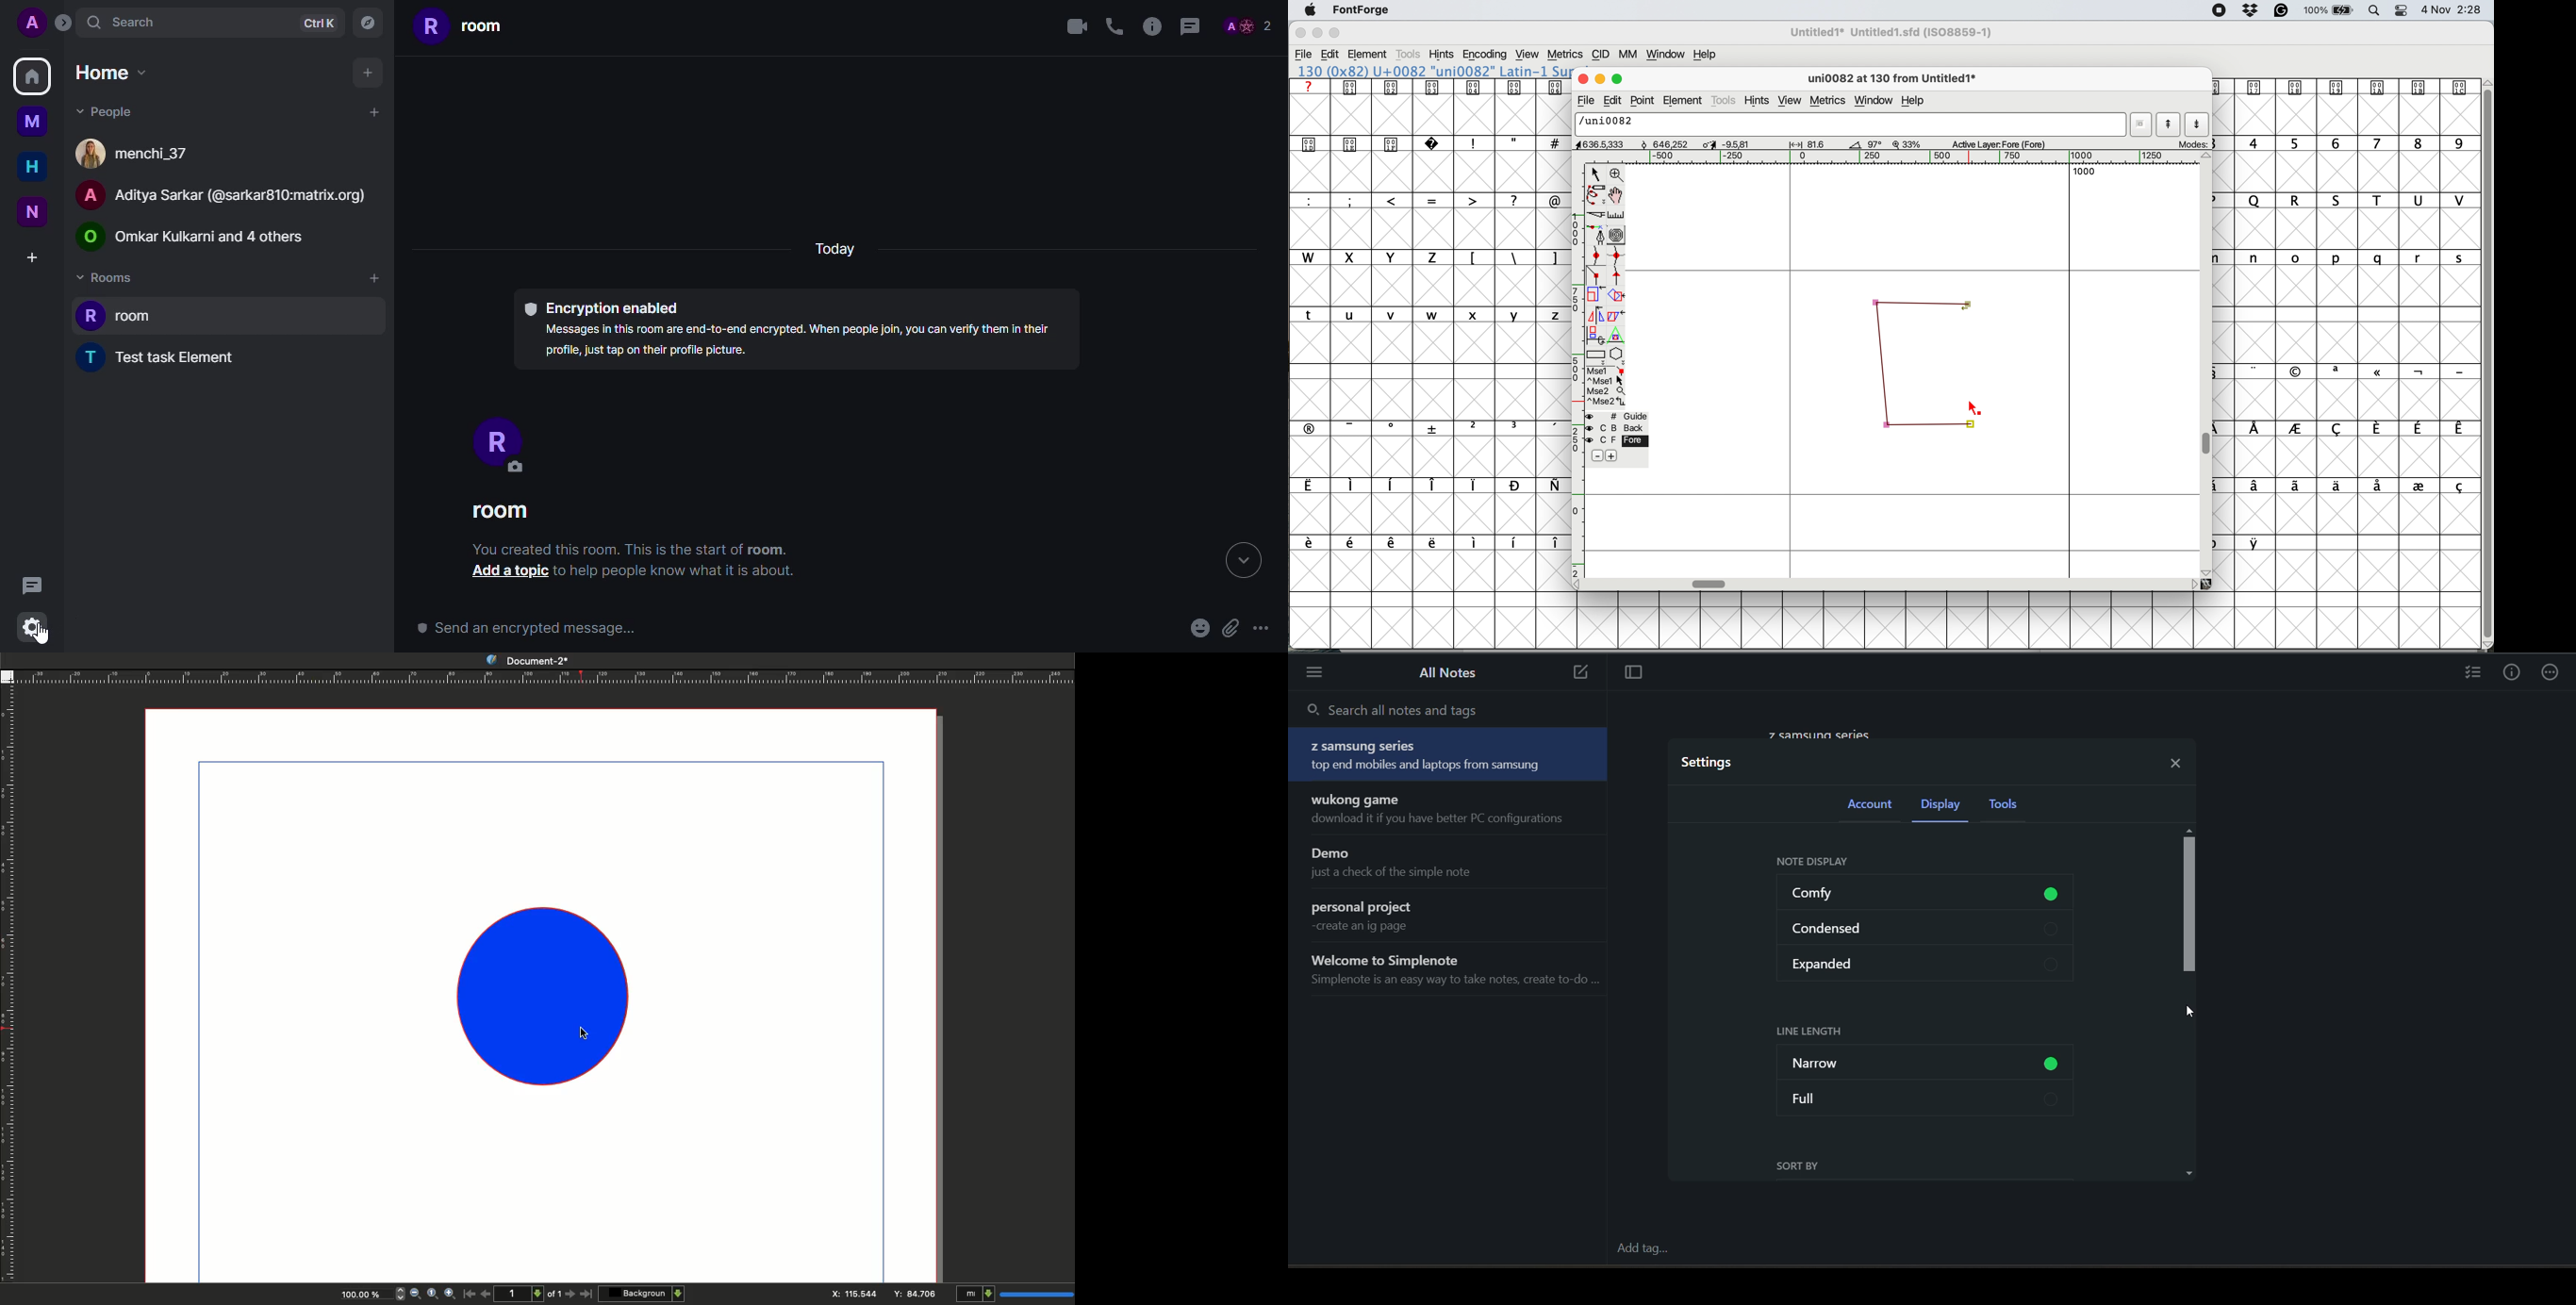  I want to click on room, so click(505, 513).